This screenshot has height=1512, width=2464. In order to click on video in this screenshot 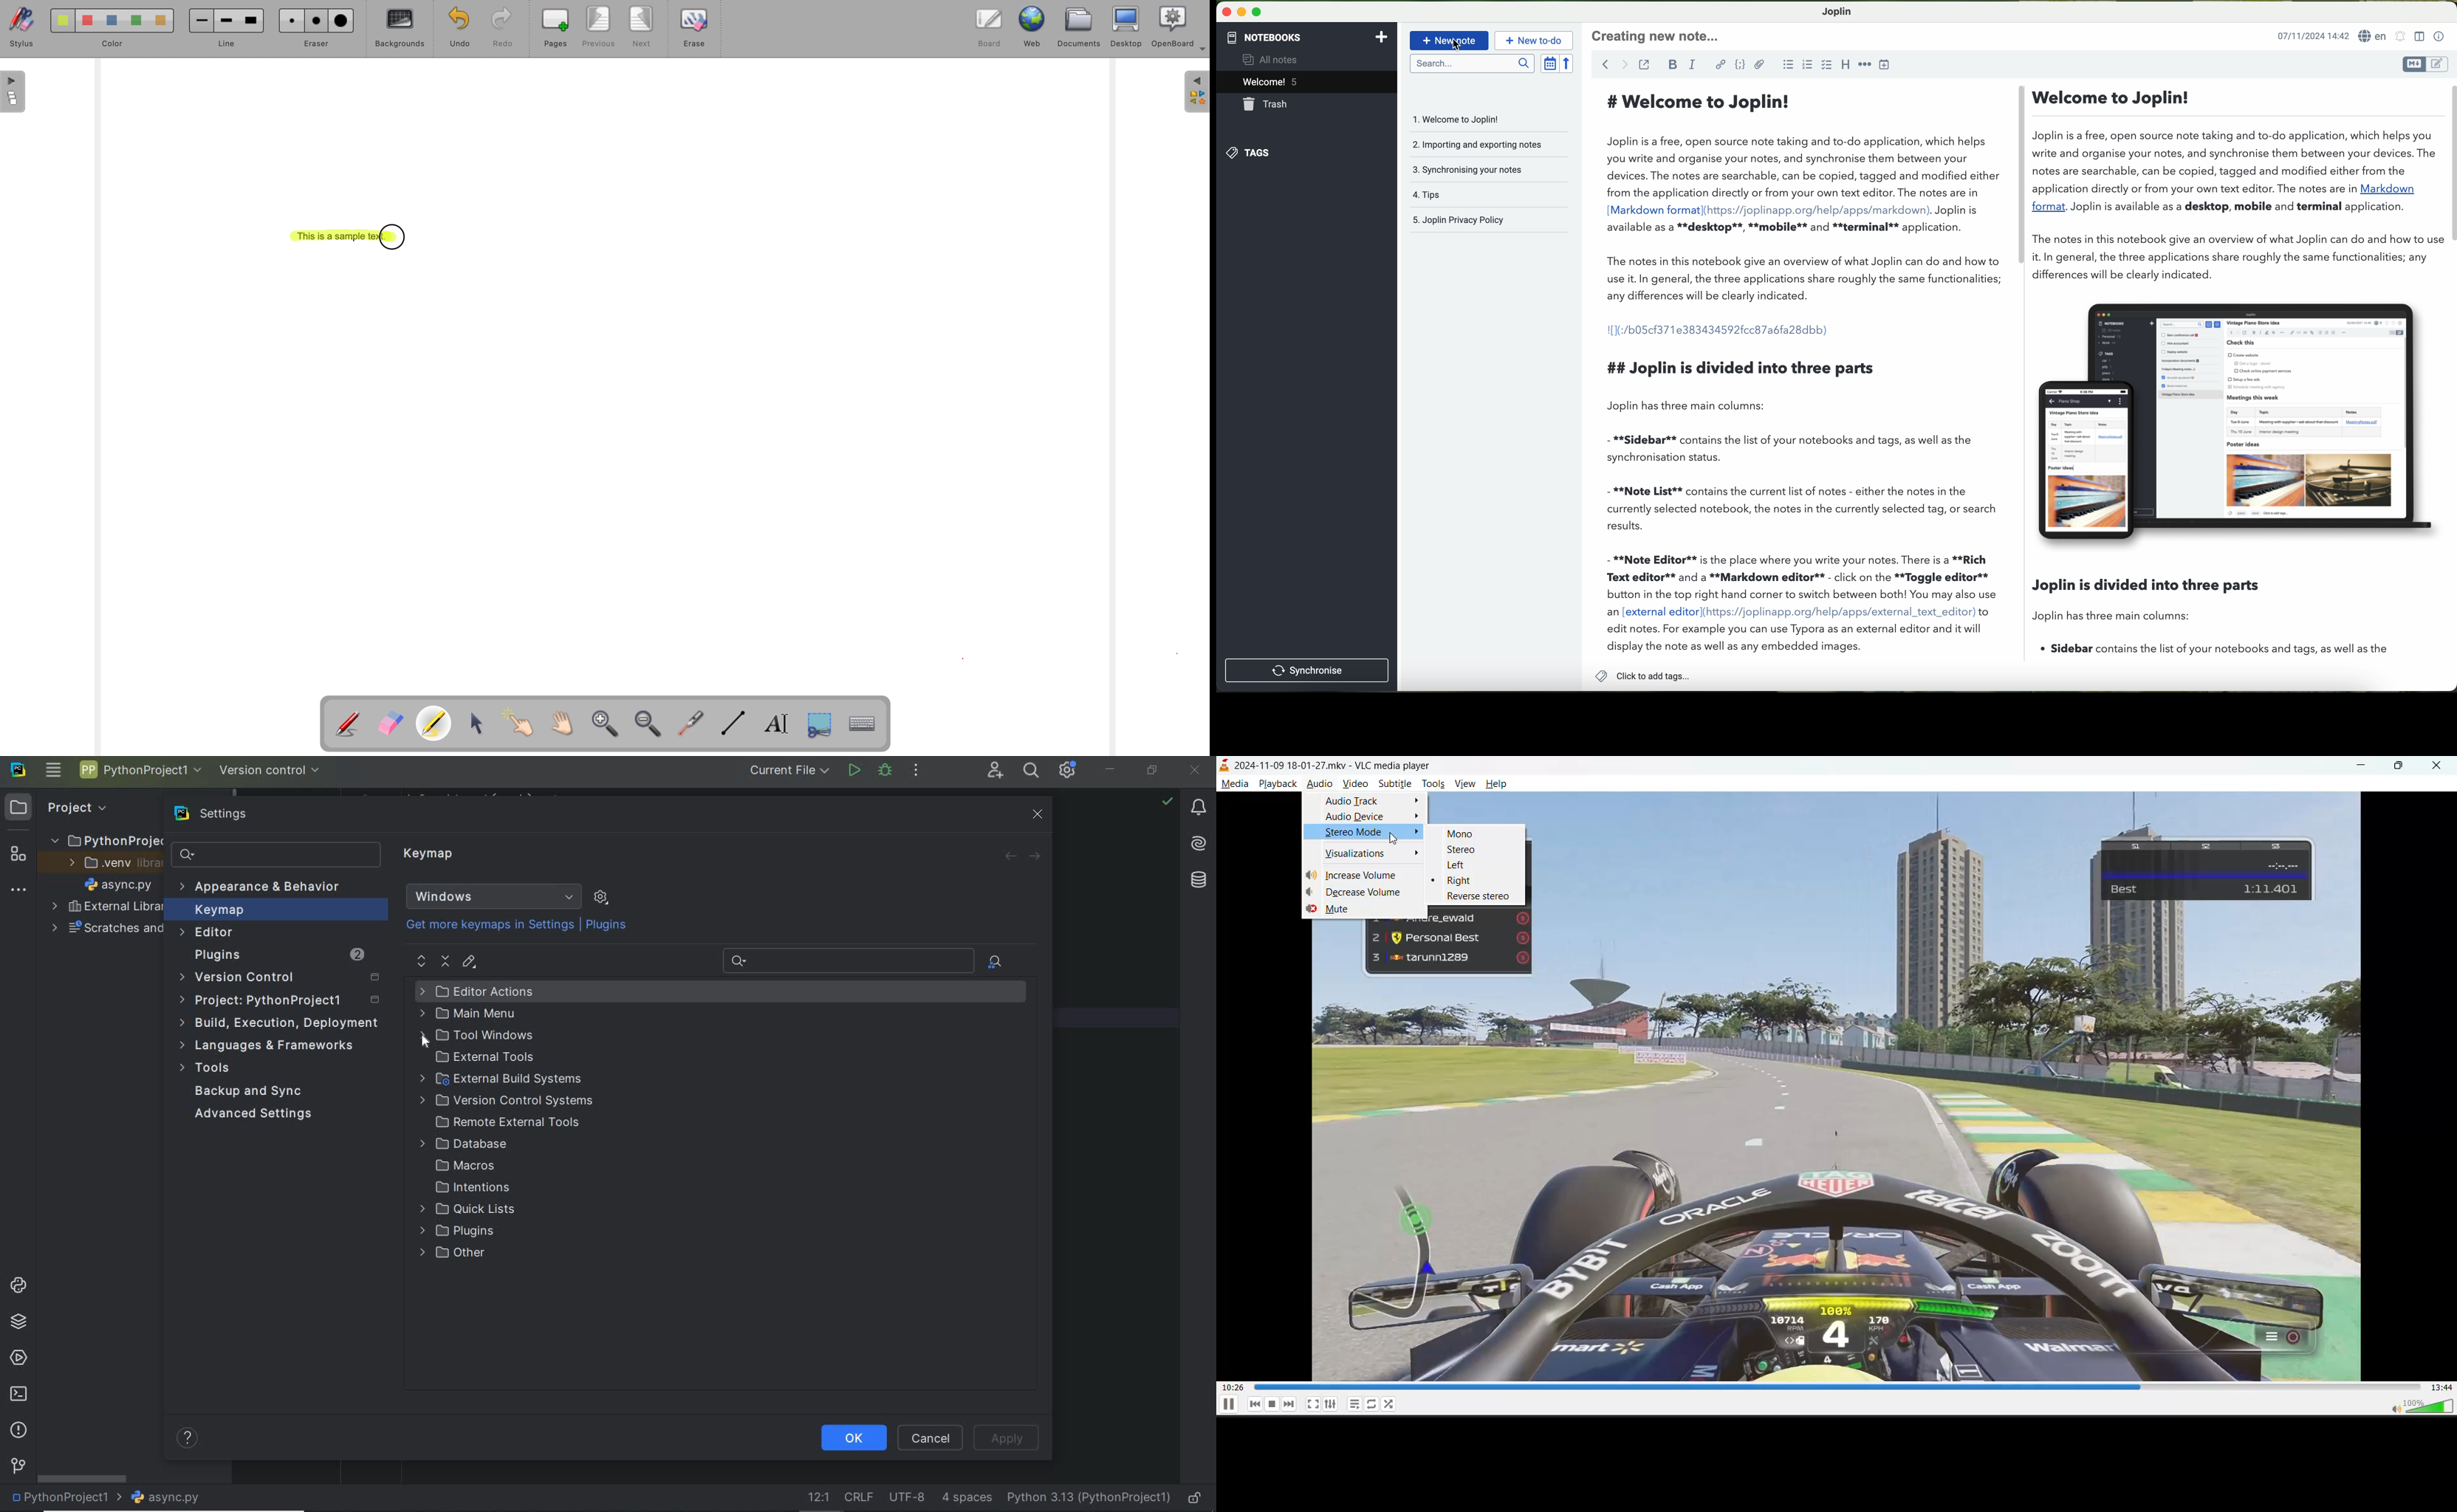, I will do `click(1355, 784)`.